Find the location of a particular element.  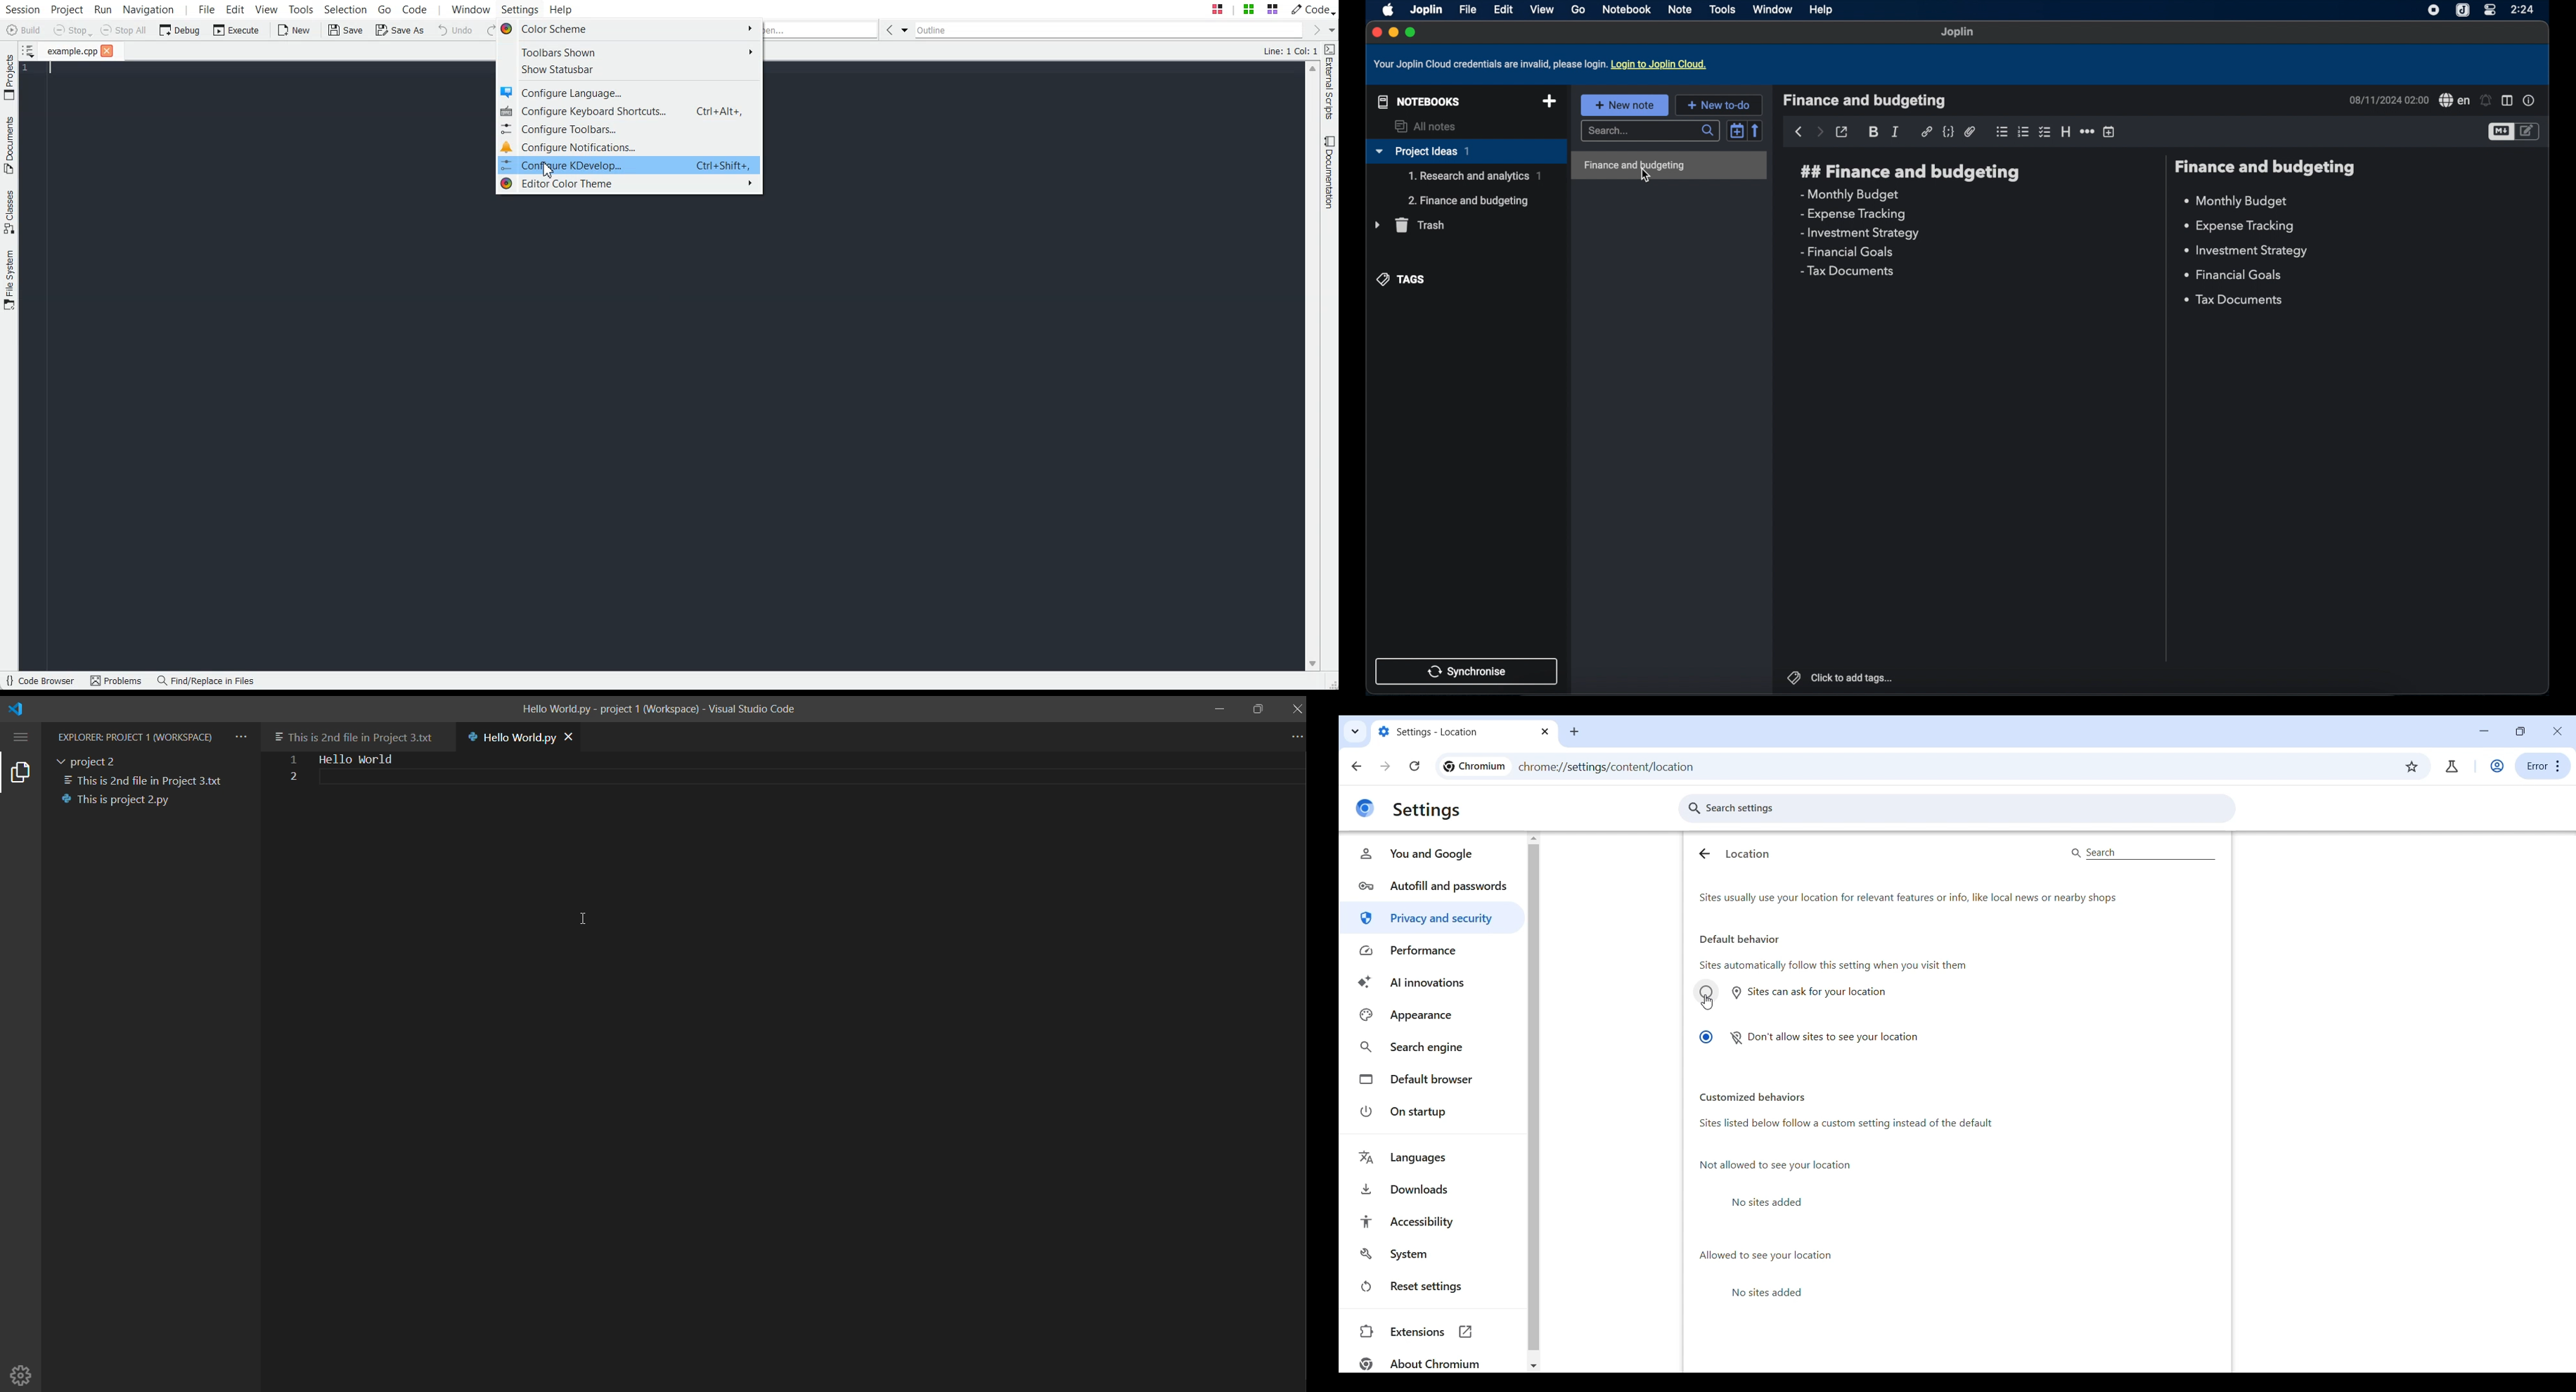

On startup is located at coordinates (1430, 1111).